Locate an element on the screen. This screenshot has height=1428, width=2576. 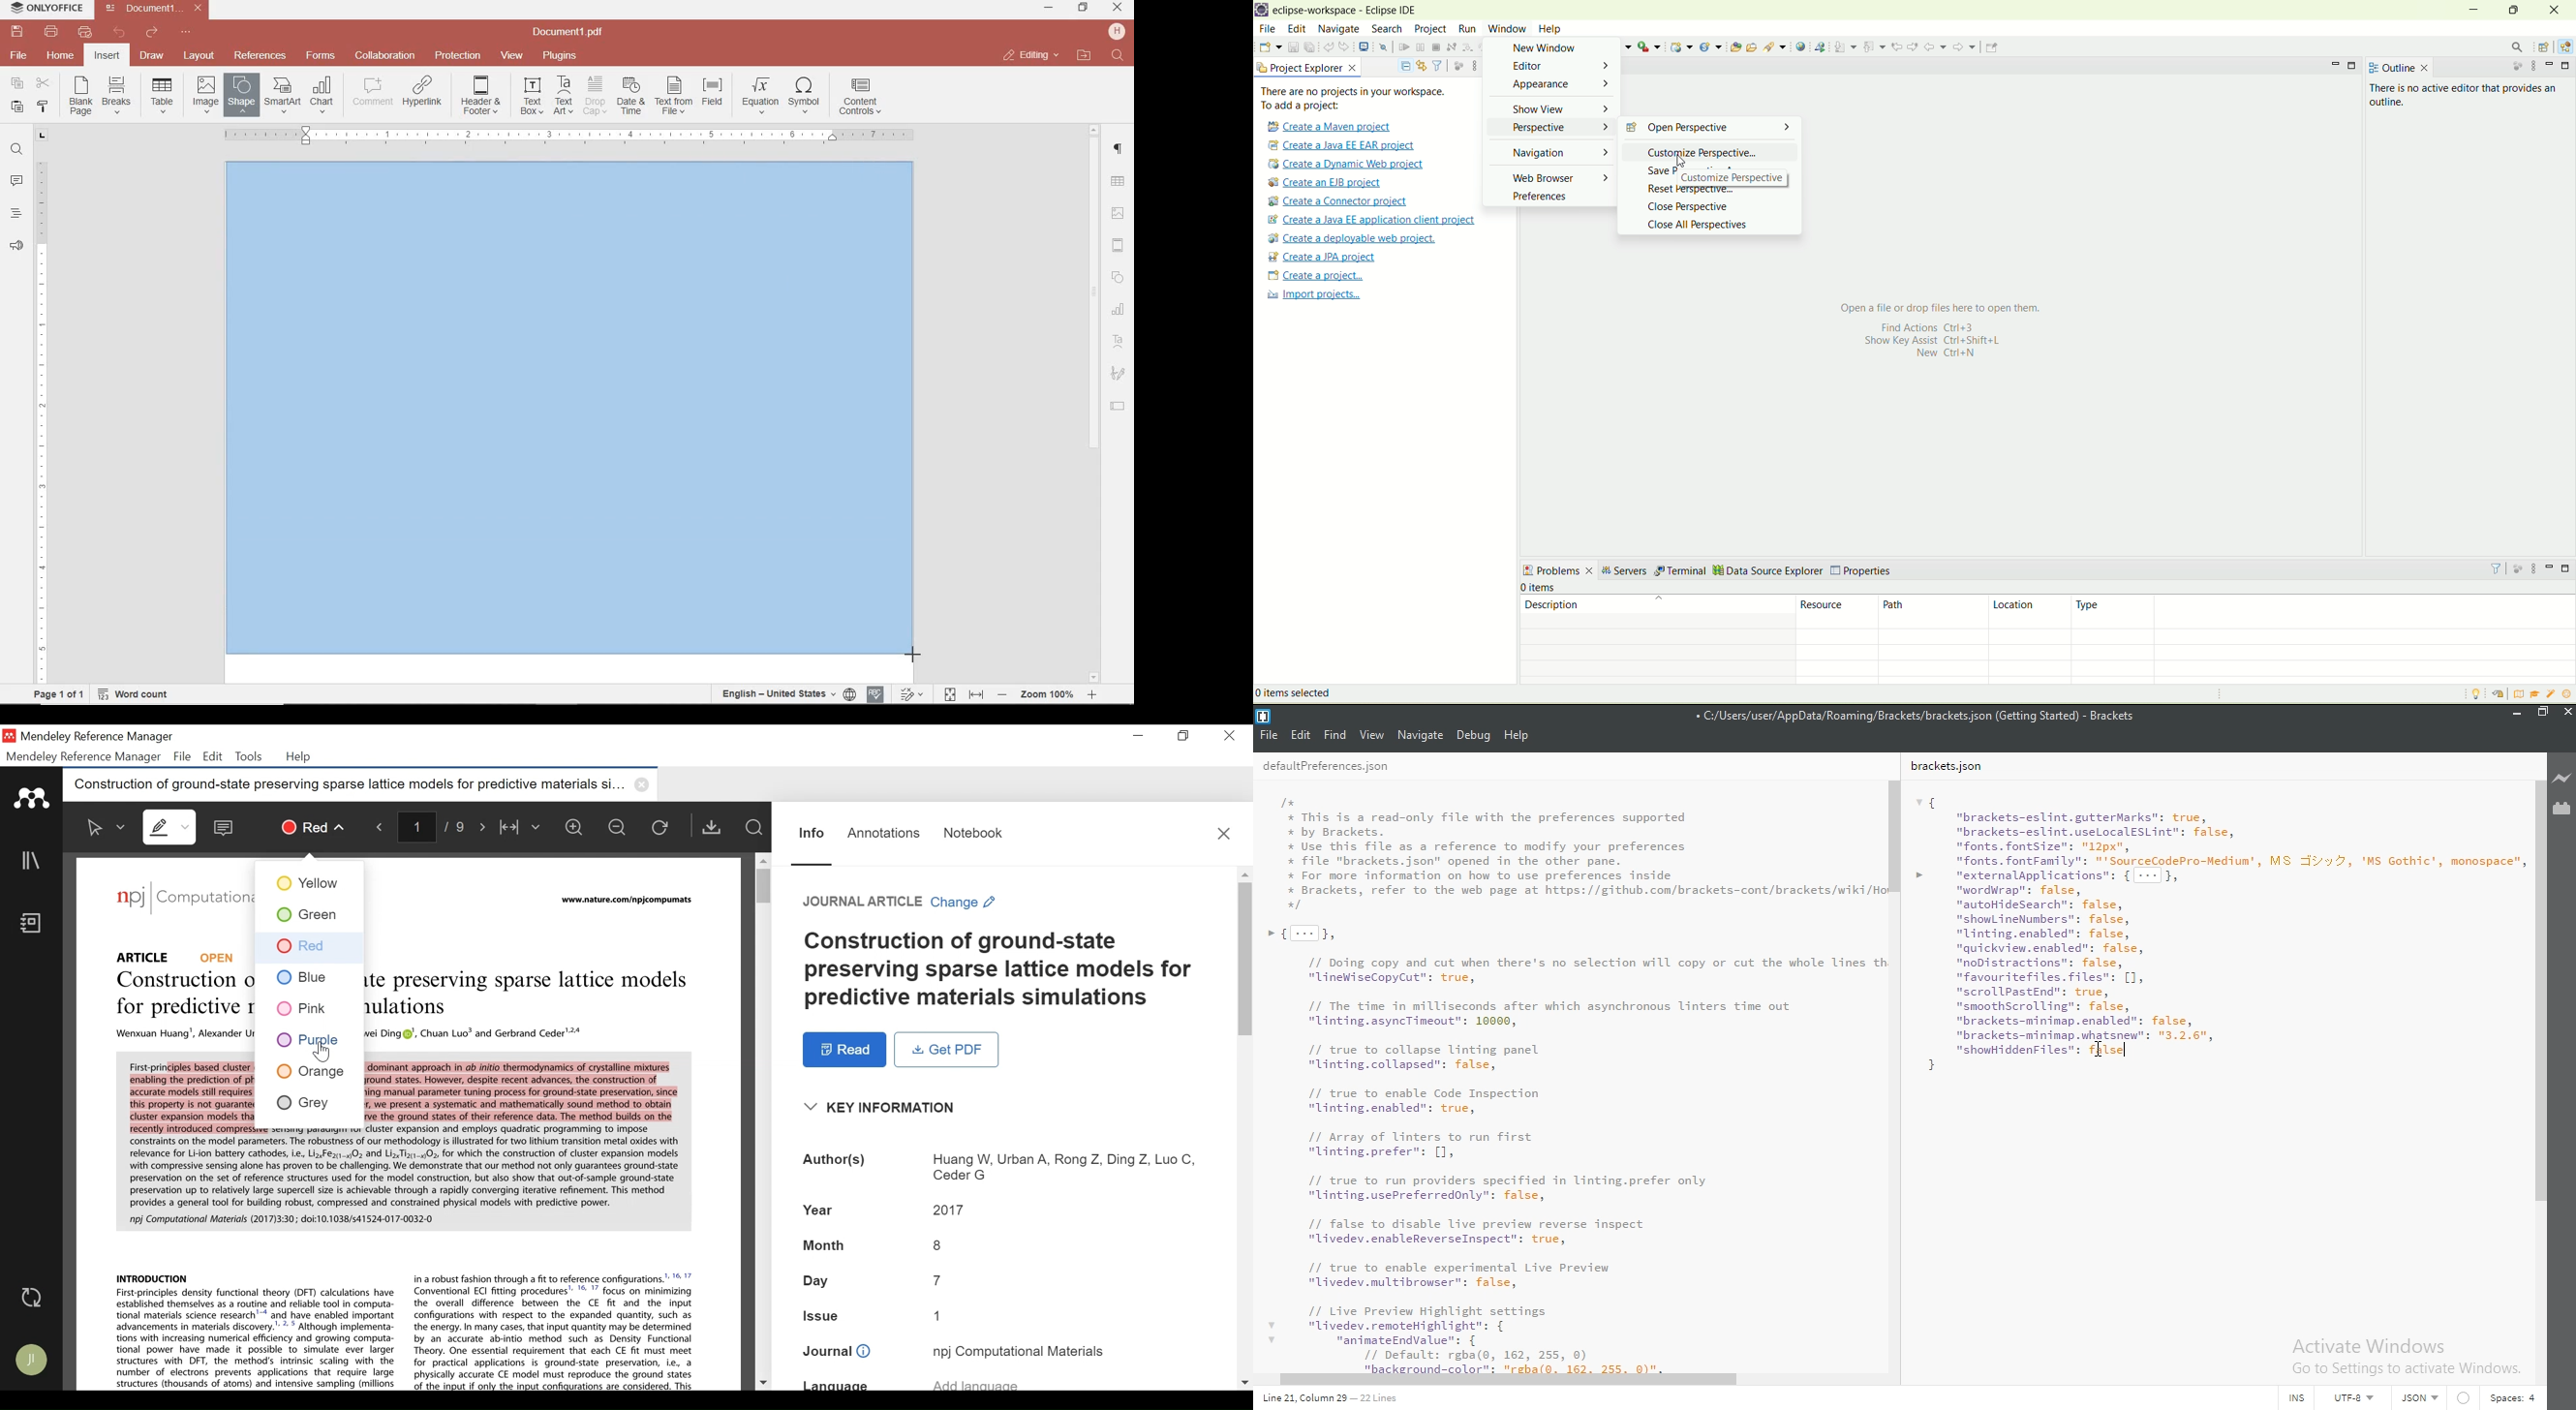
Notebook is located at coordinates (33, 924).